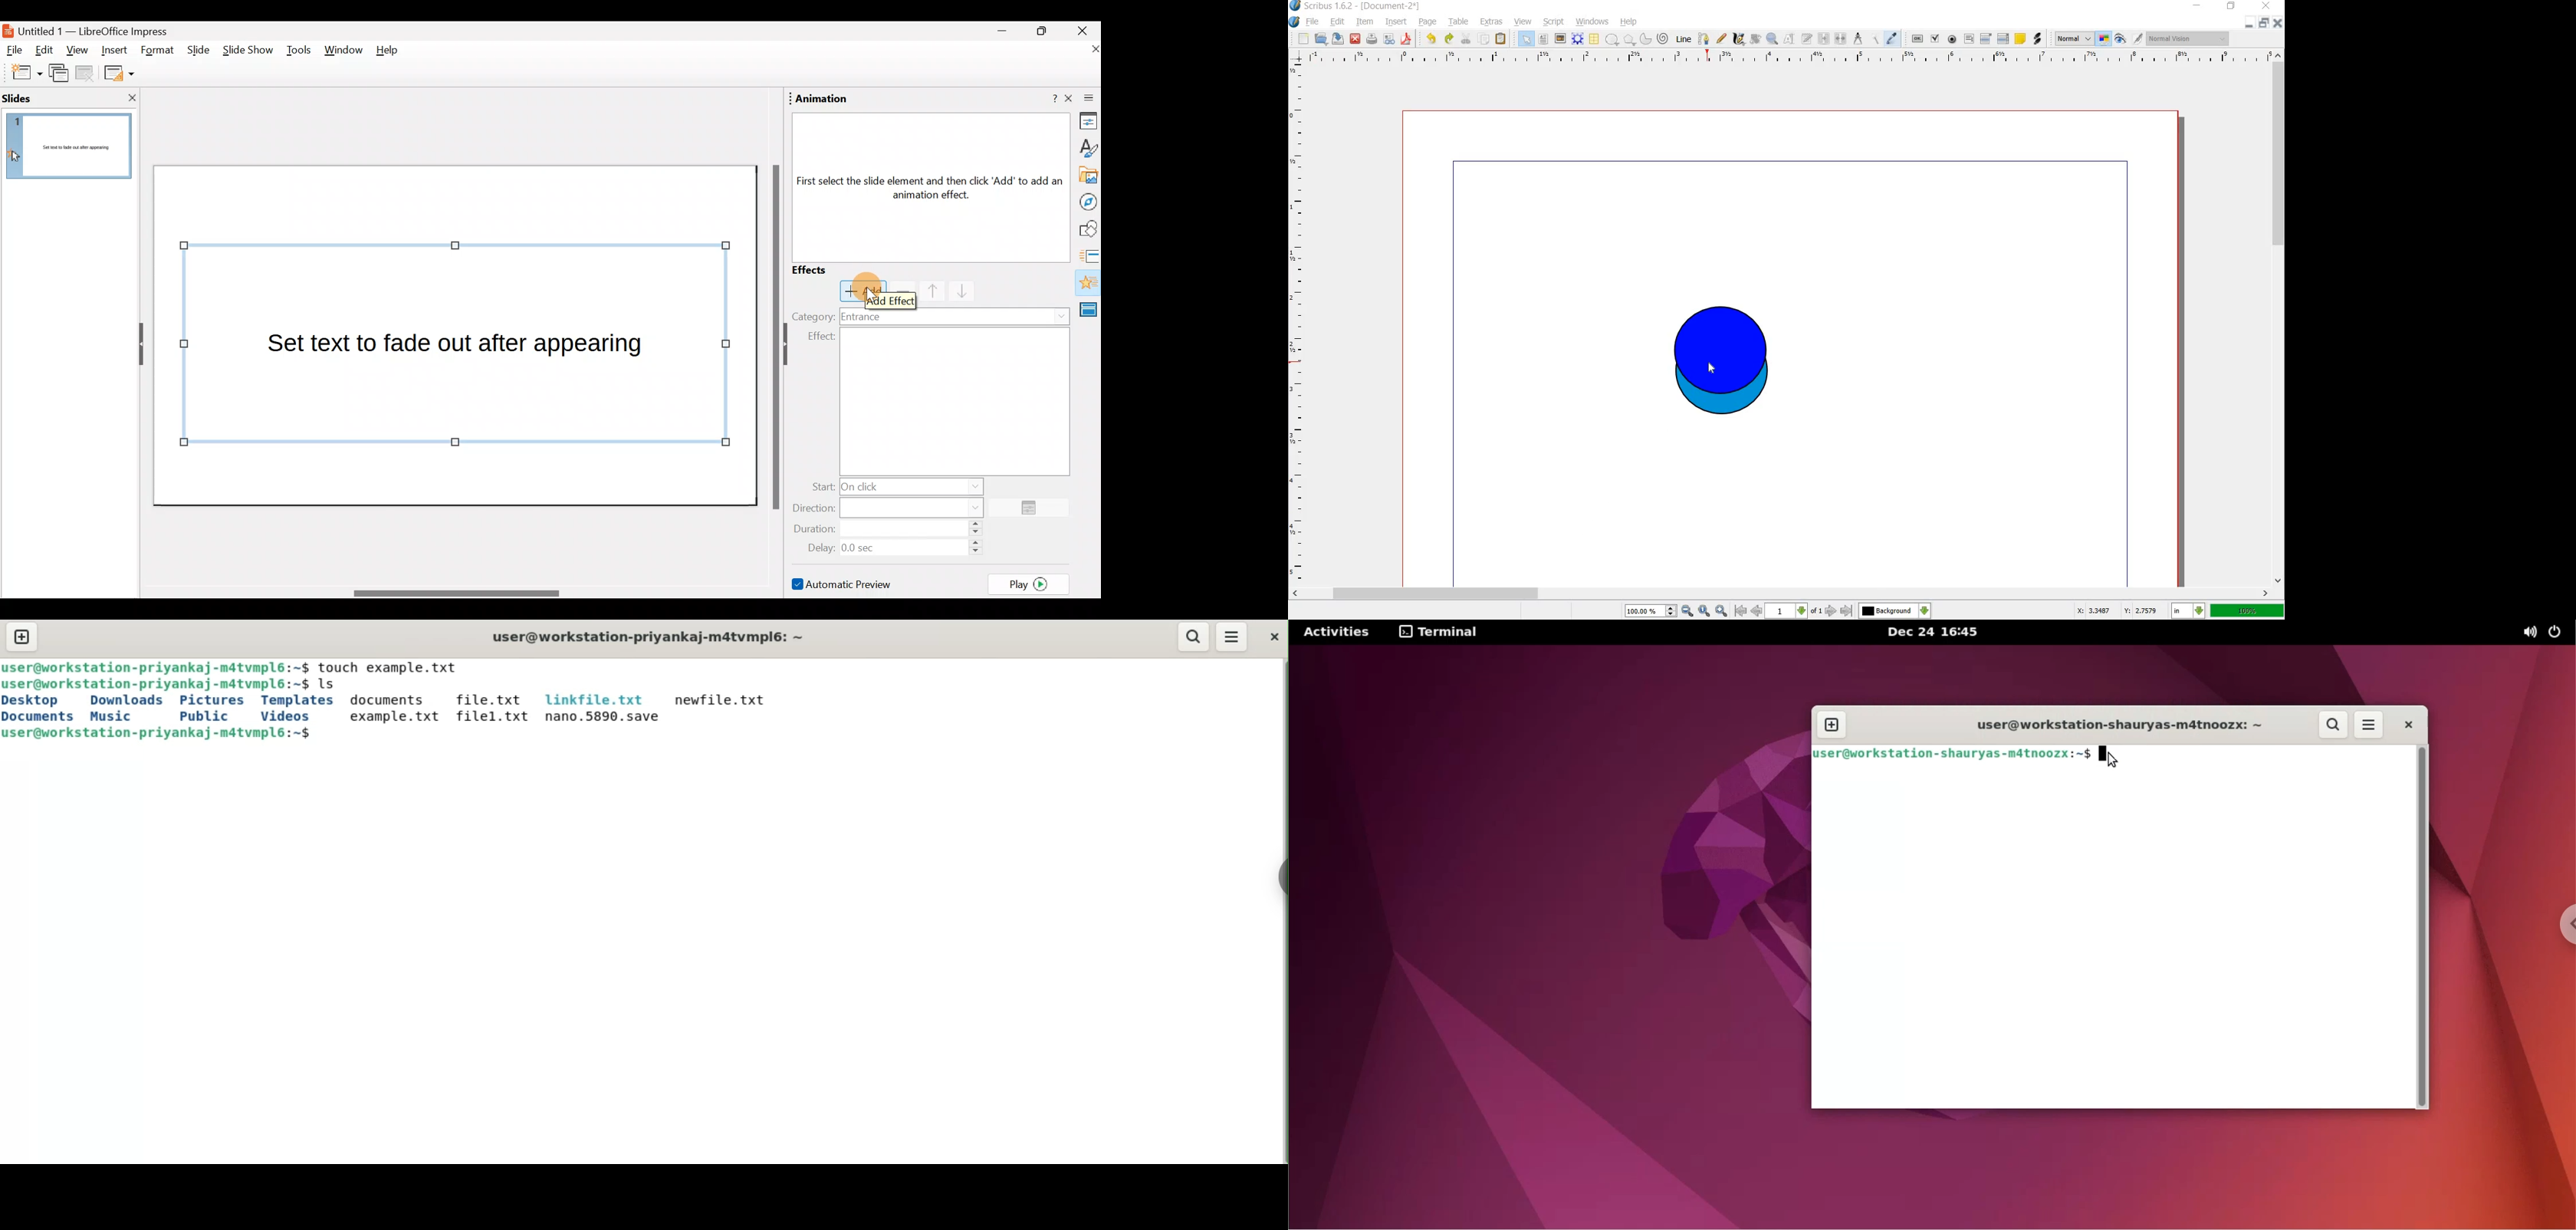 This screenshot has width=2576, height=1232. I want to click on windows, so click(1592, 22).